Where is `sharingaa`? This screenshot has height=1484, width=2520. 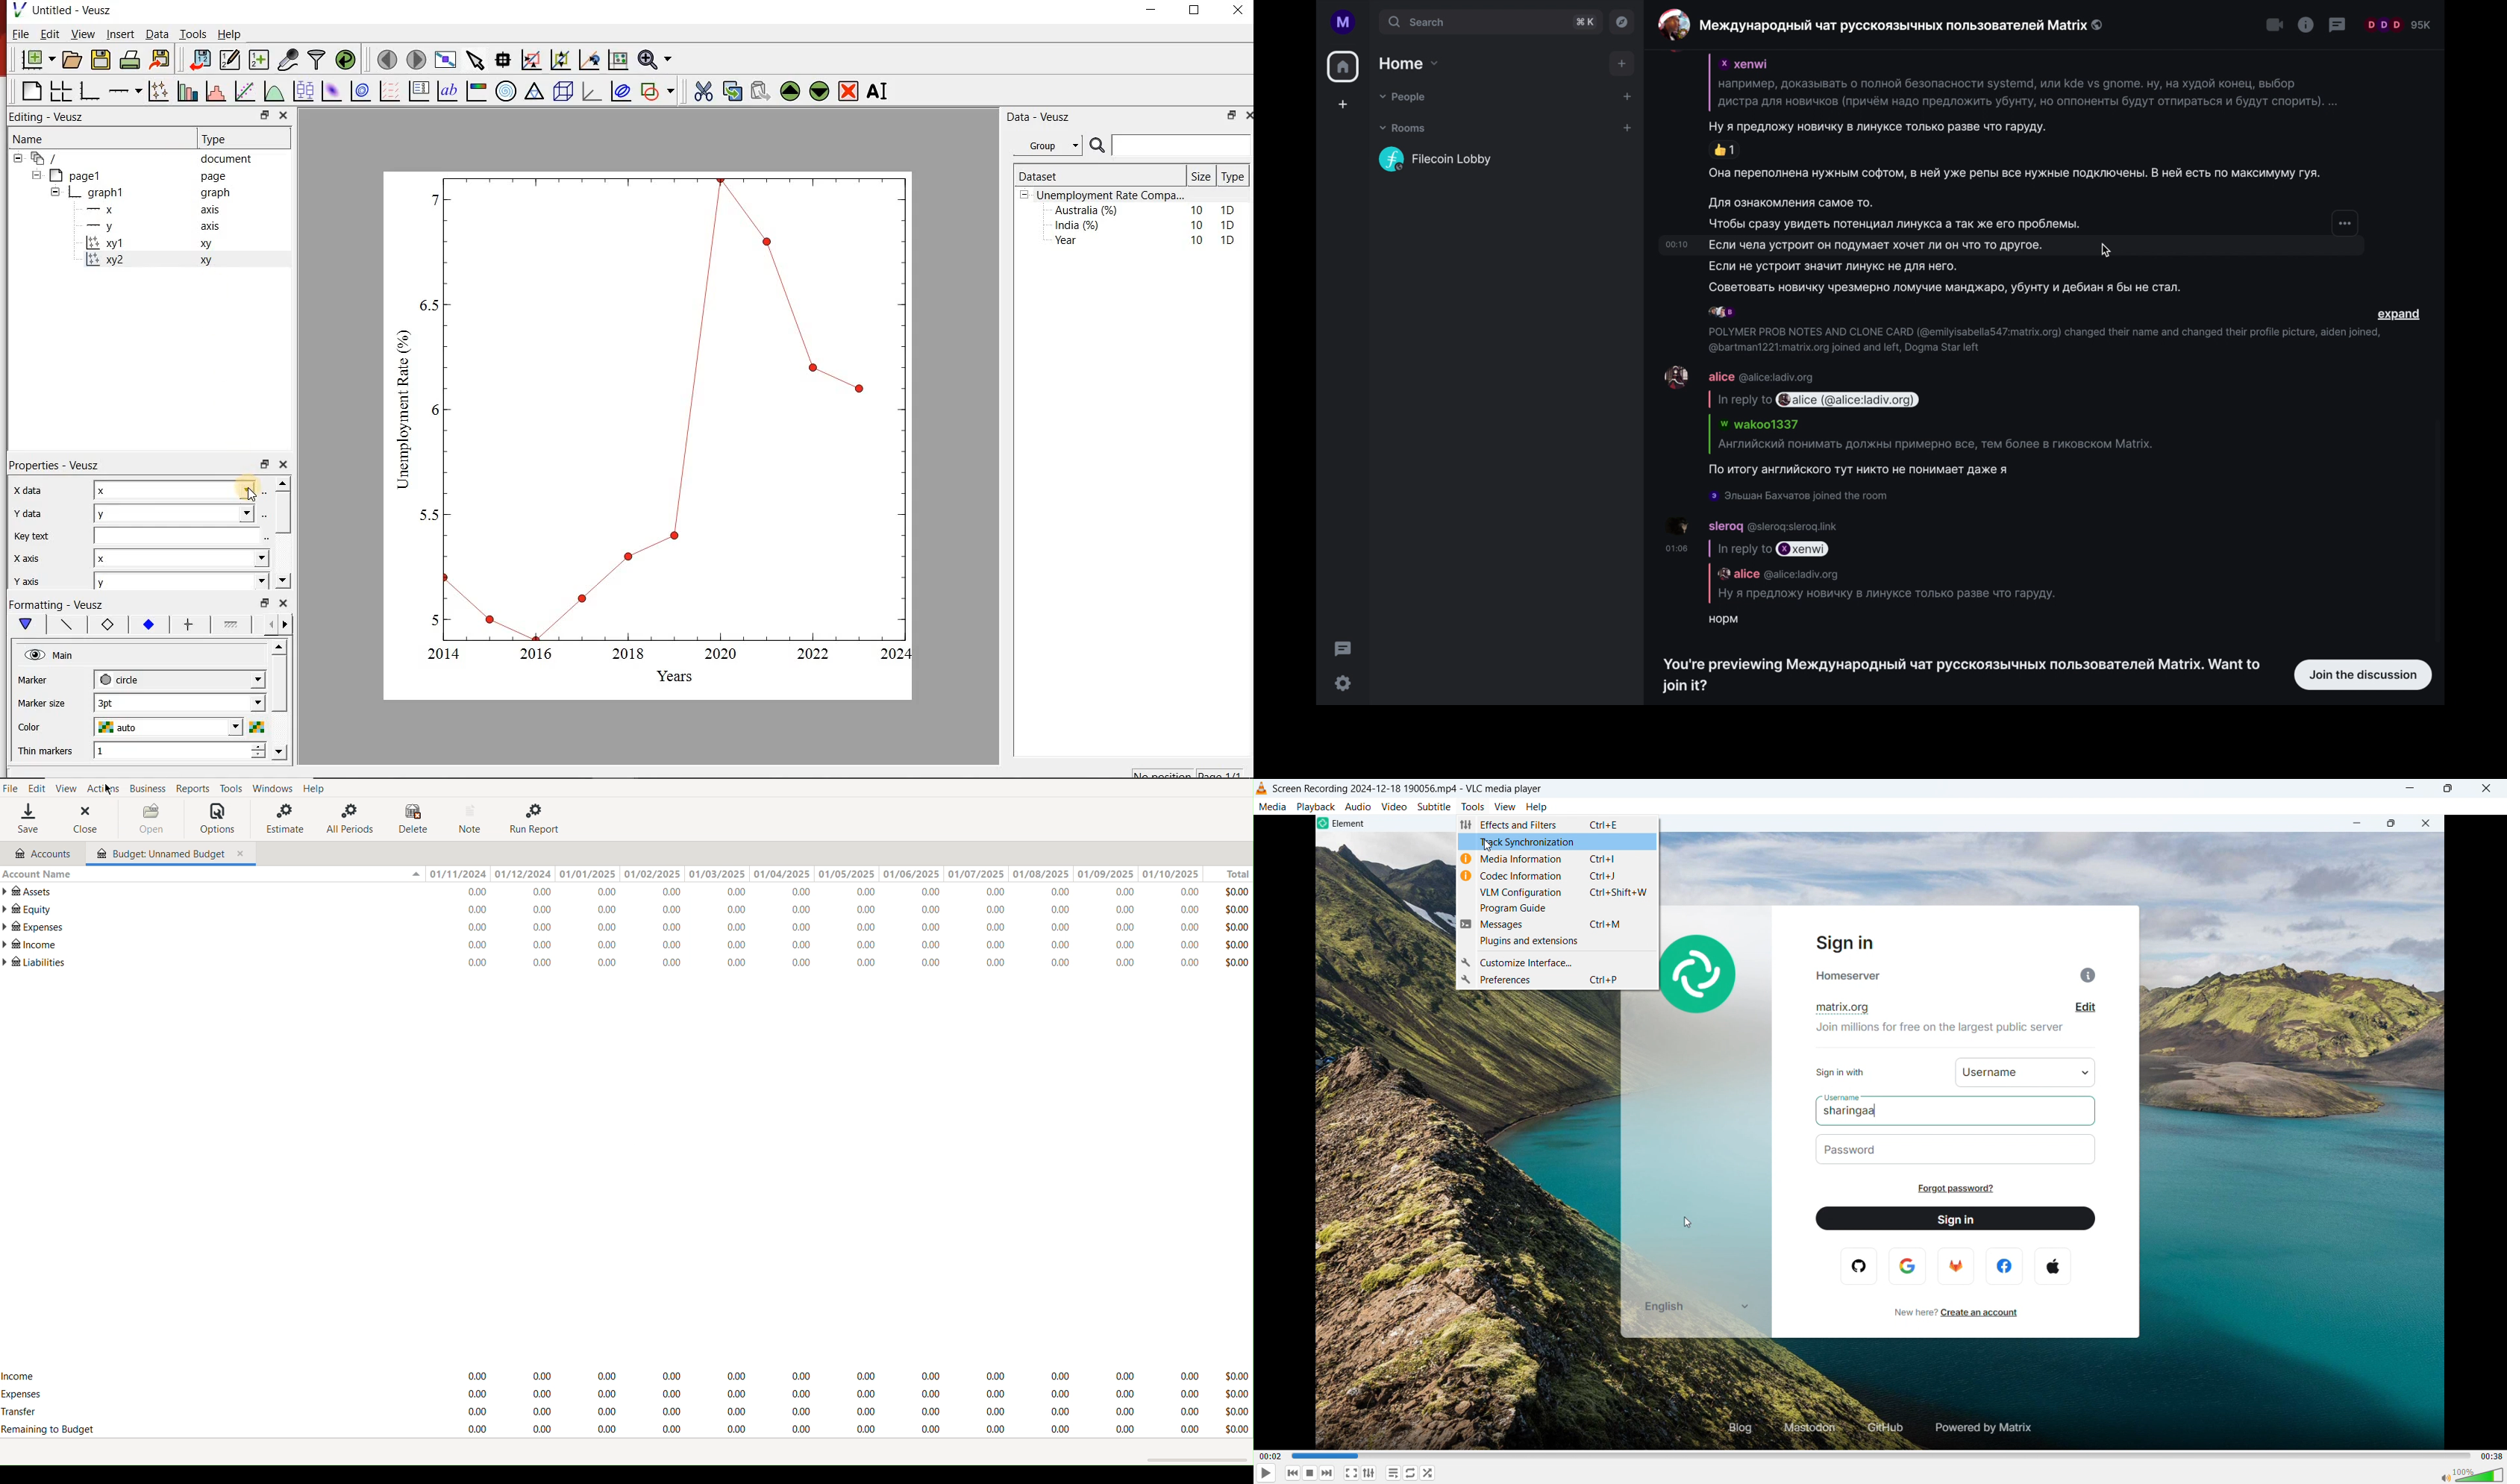 sharingaa is located at coordinates (1958, 1115).